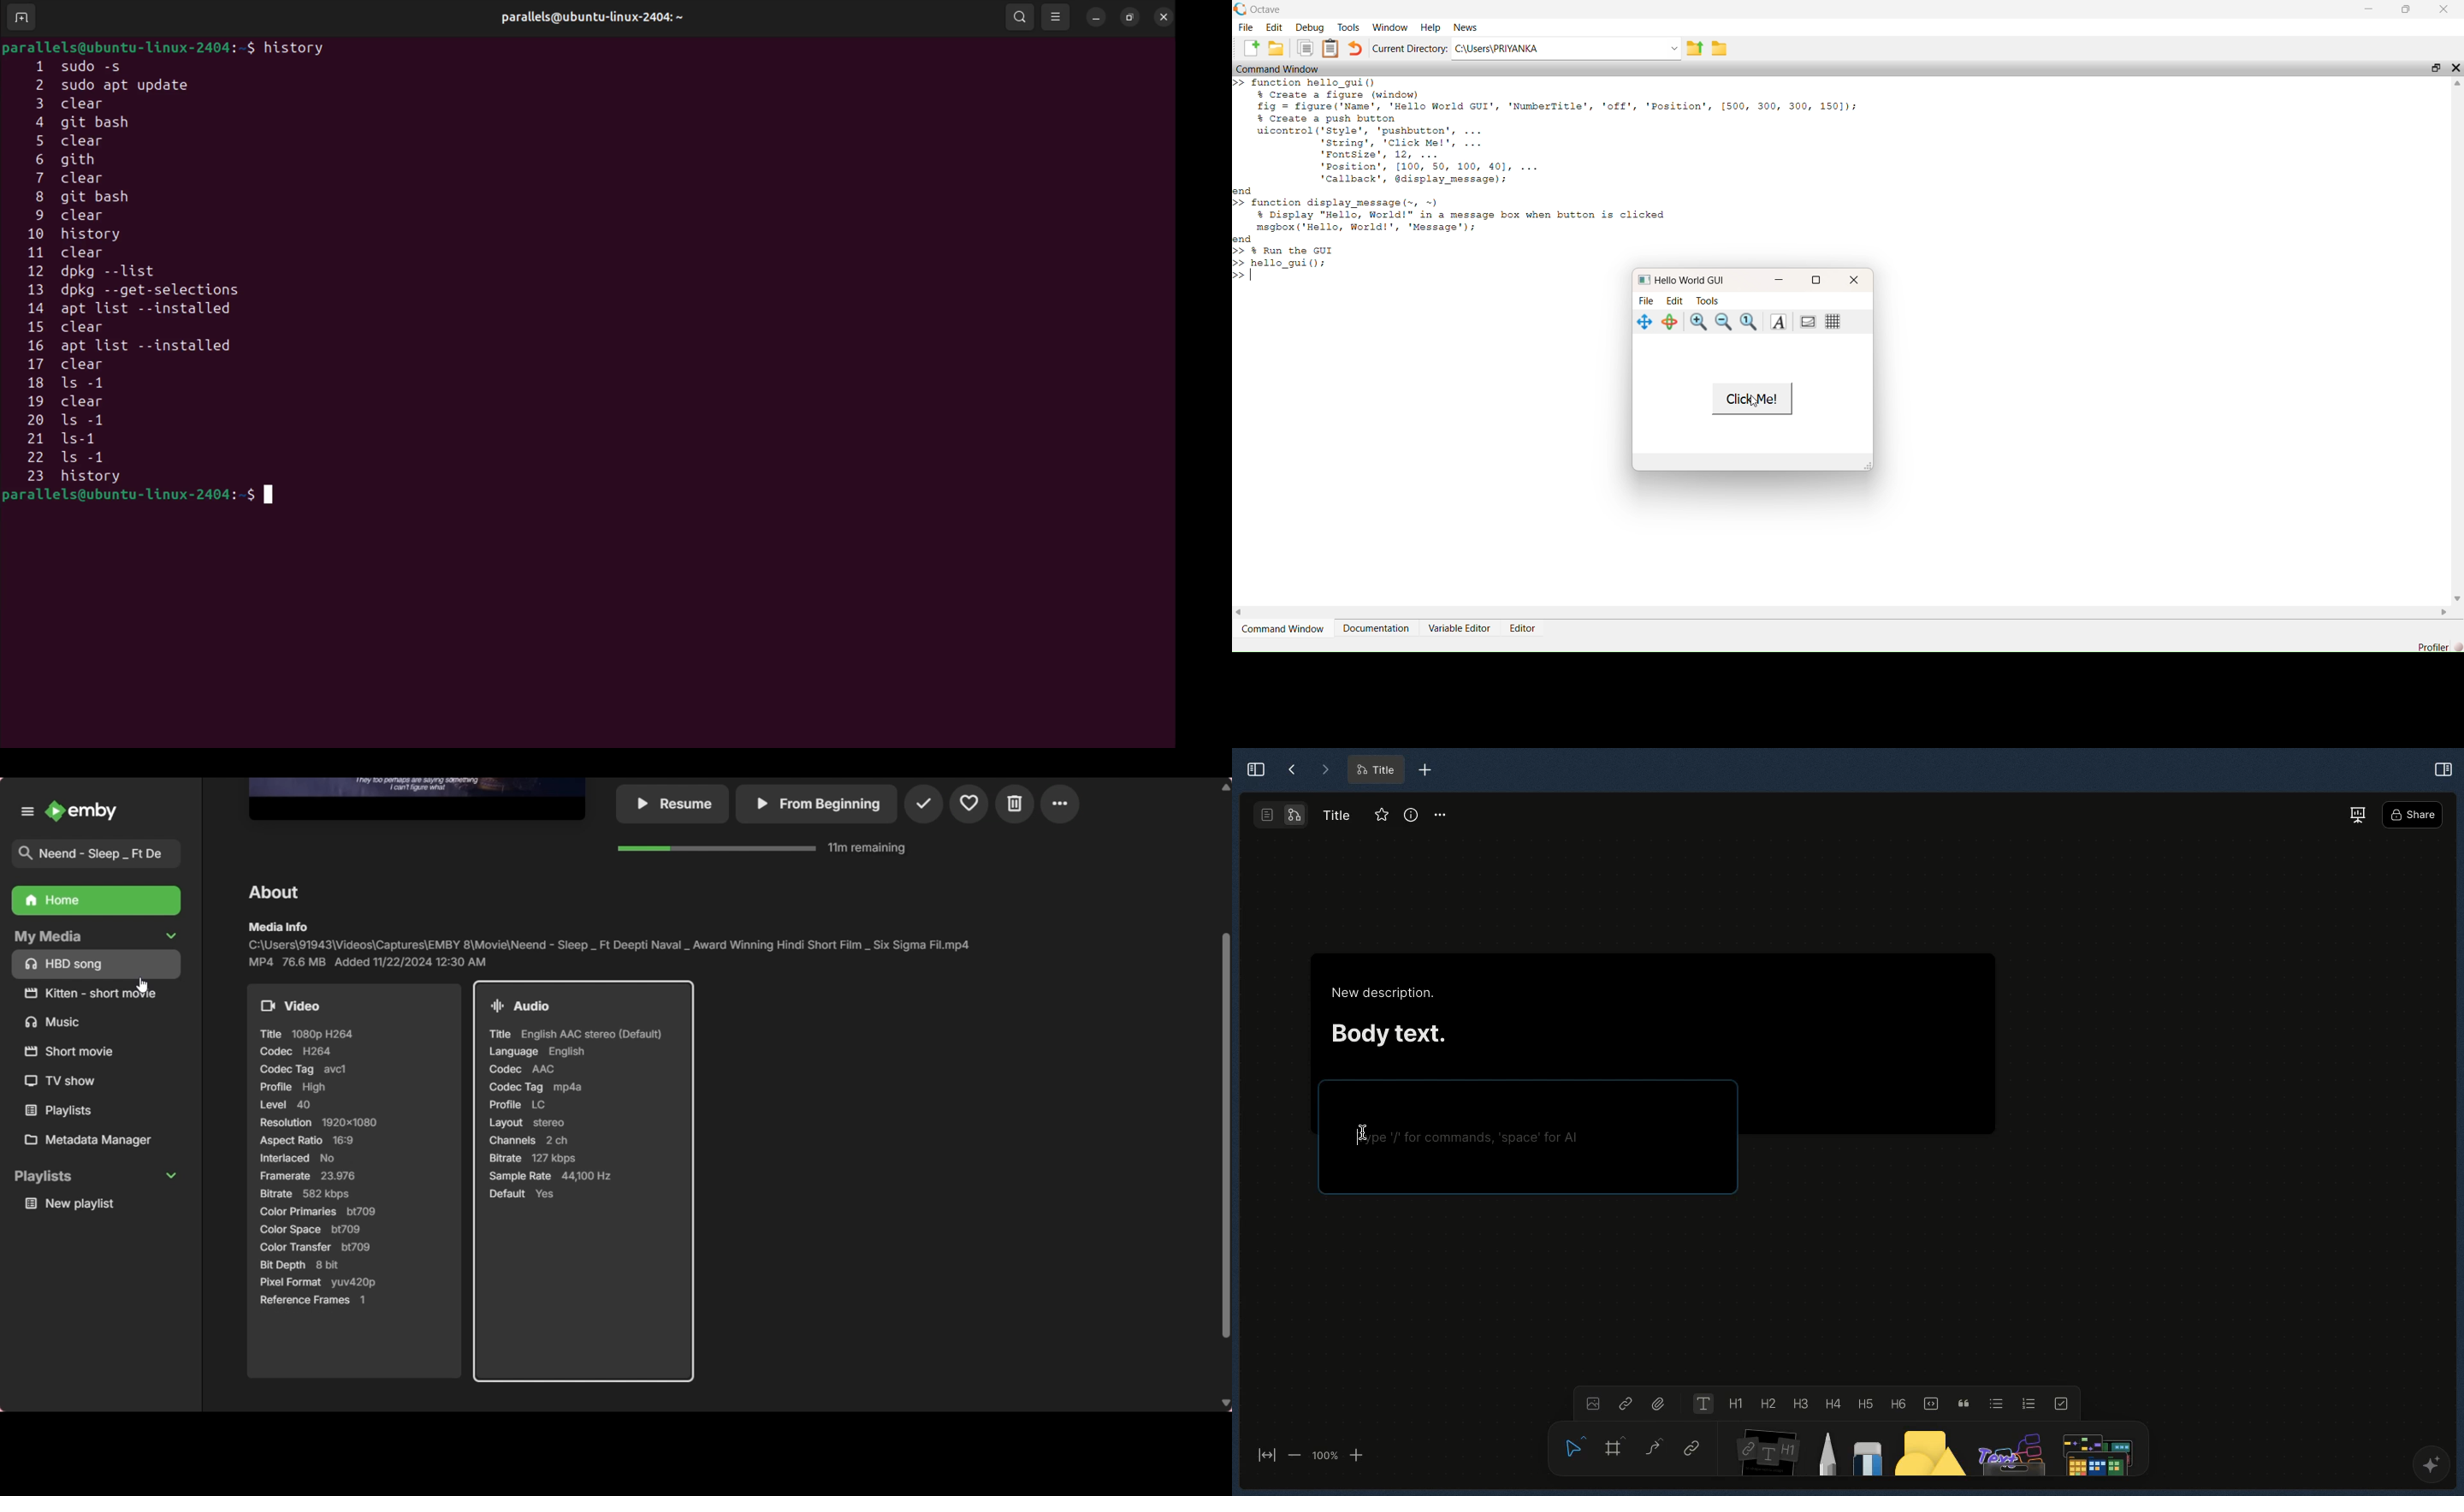 The width and height of the screenshot is (2464, 1512). What do you see at coordinates (1246, 46) in the screenshot?
I see `add` at bounding box center [1246, 46].